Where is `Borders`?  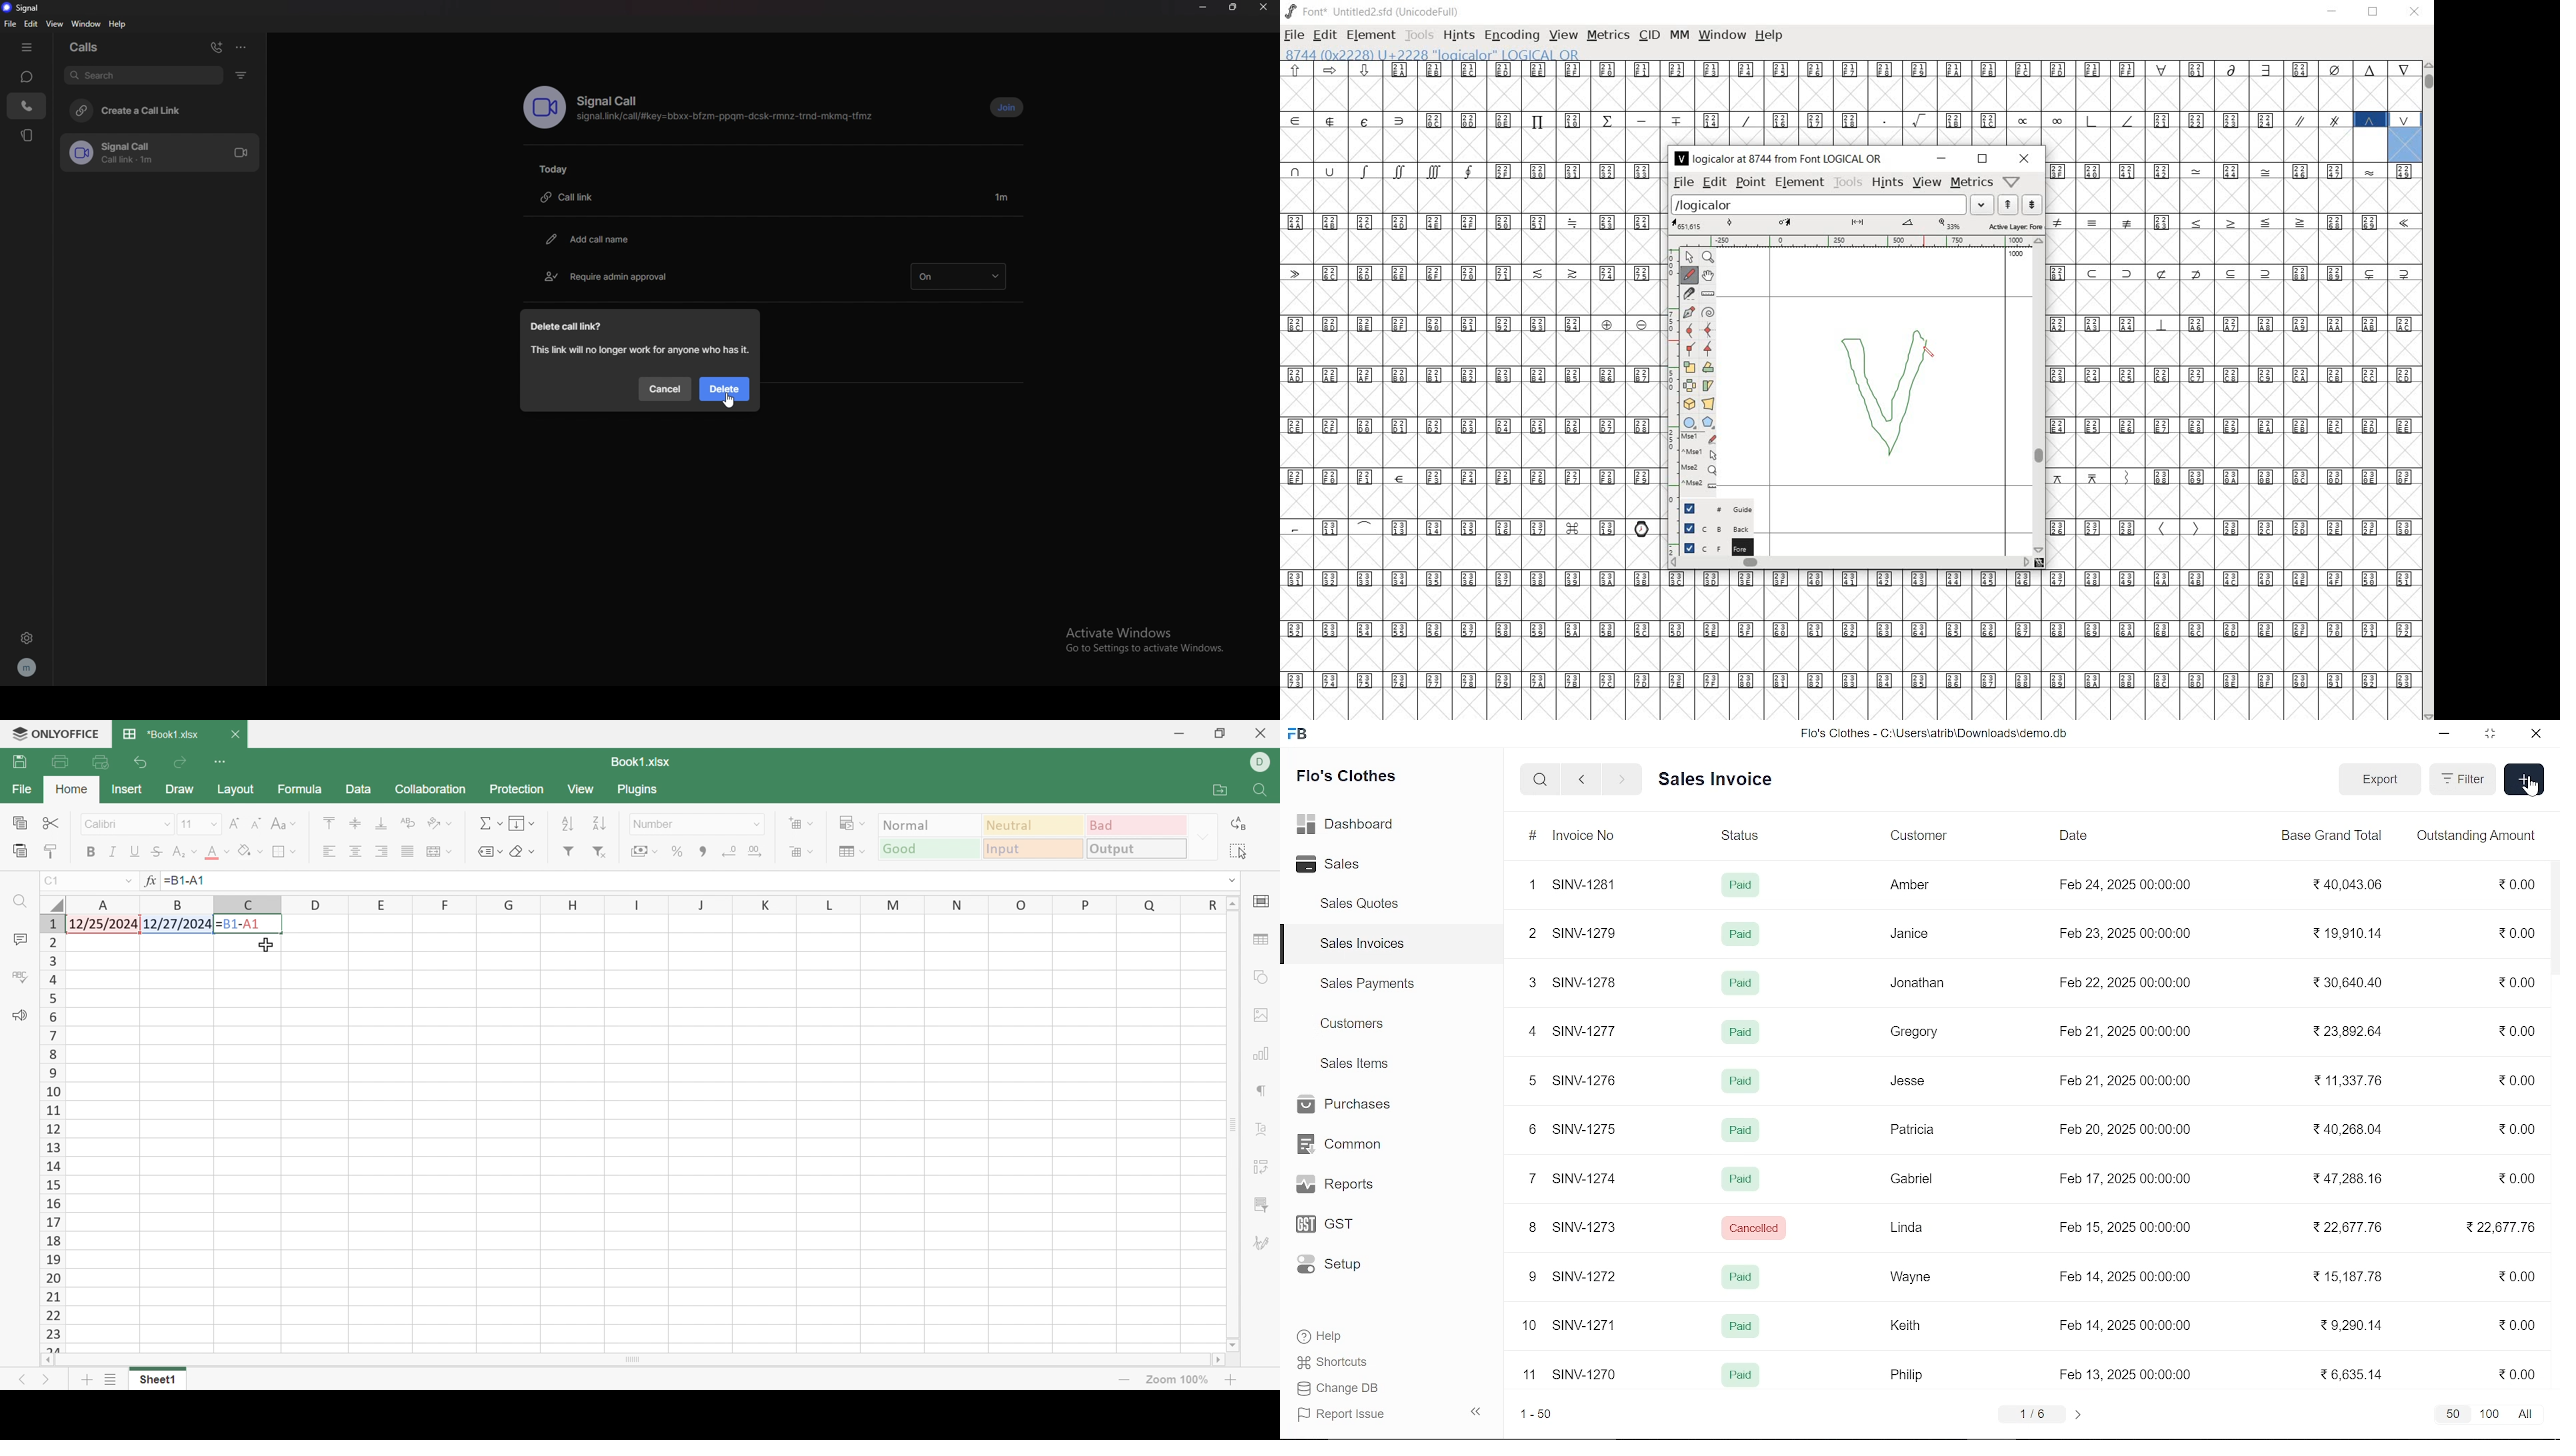 Borders is located at coordinates (283, 853).